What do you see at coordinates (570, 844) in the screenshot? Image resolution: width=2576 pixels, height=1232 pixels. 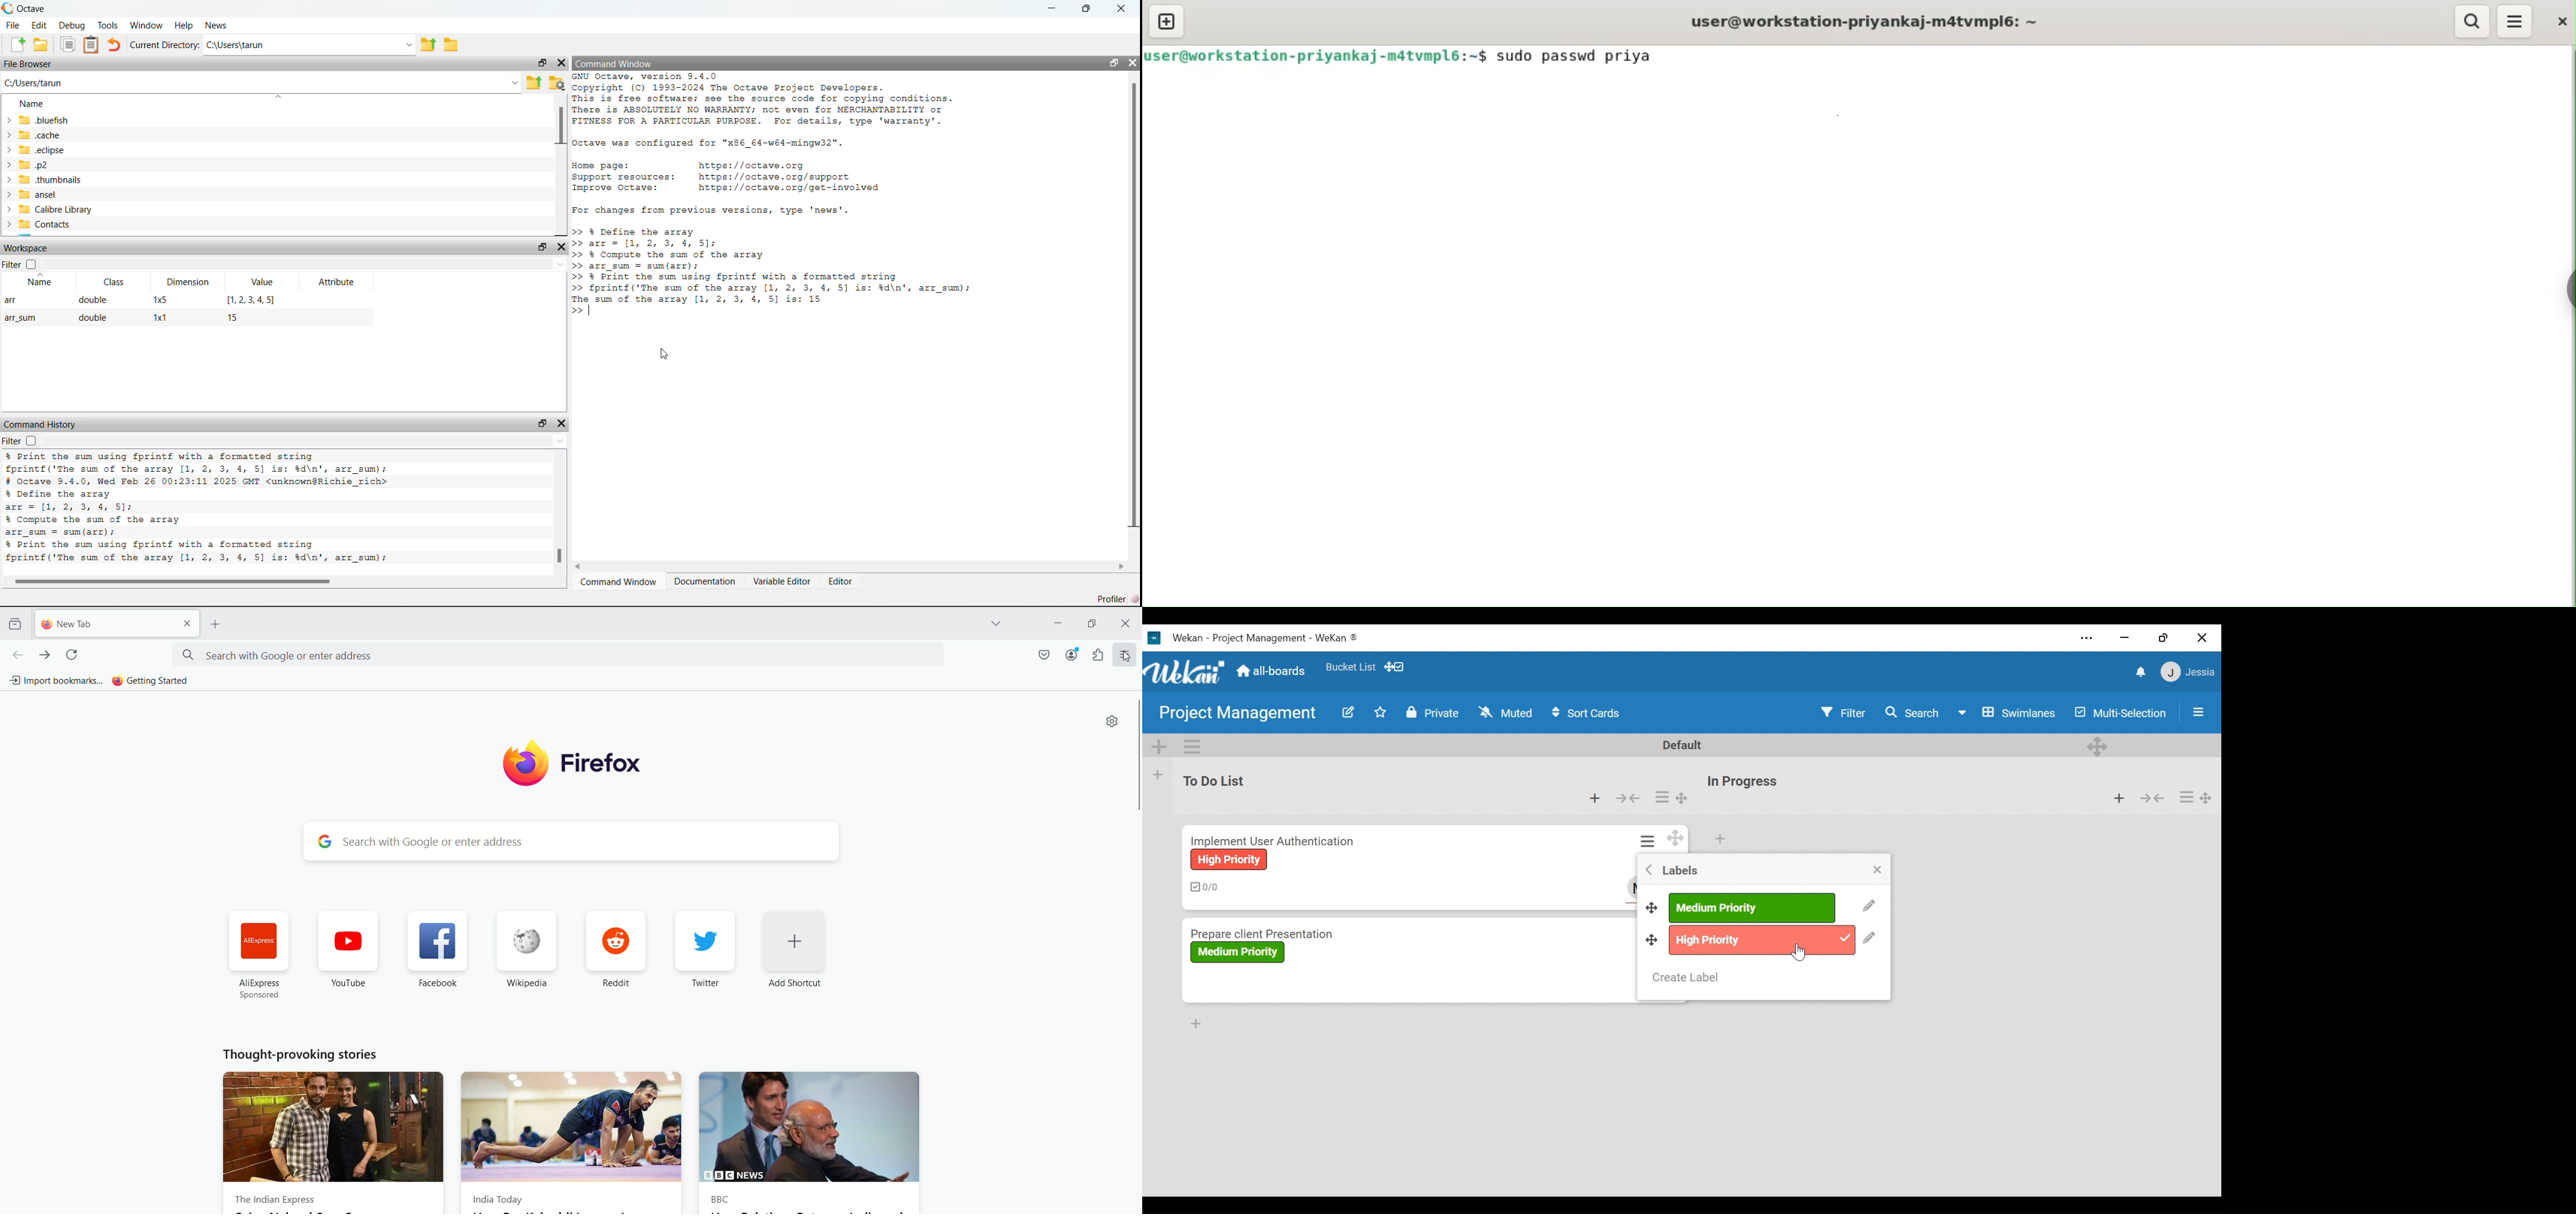 I see `search` at bounding box center [570, 844].